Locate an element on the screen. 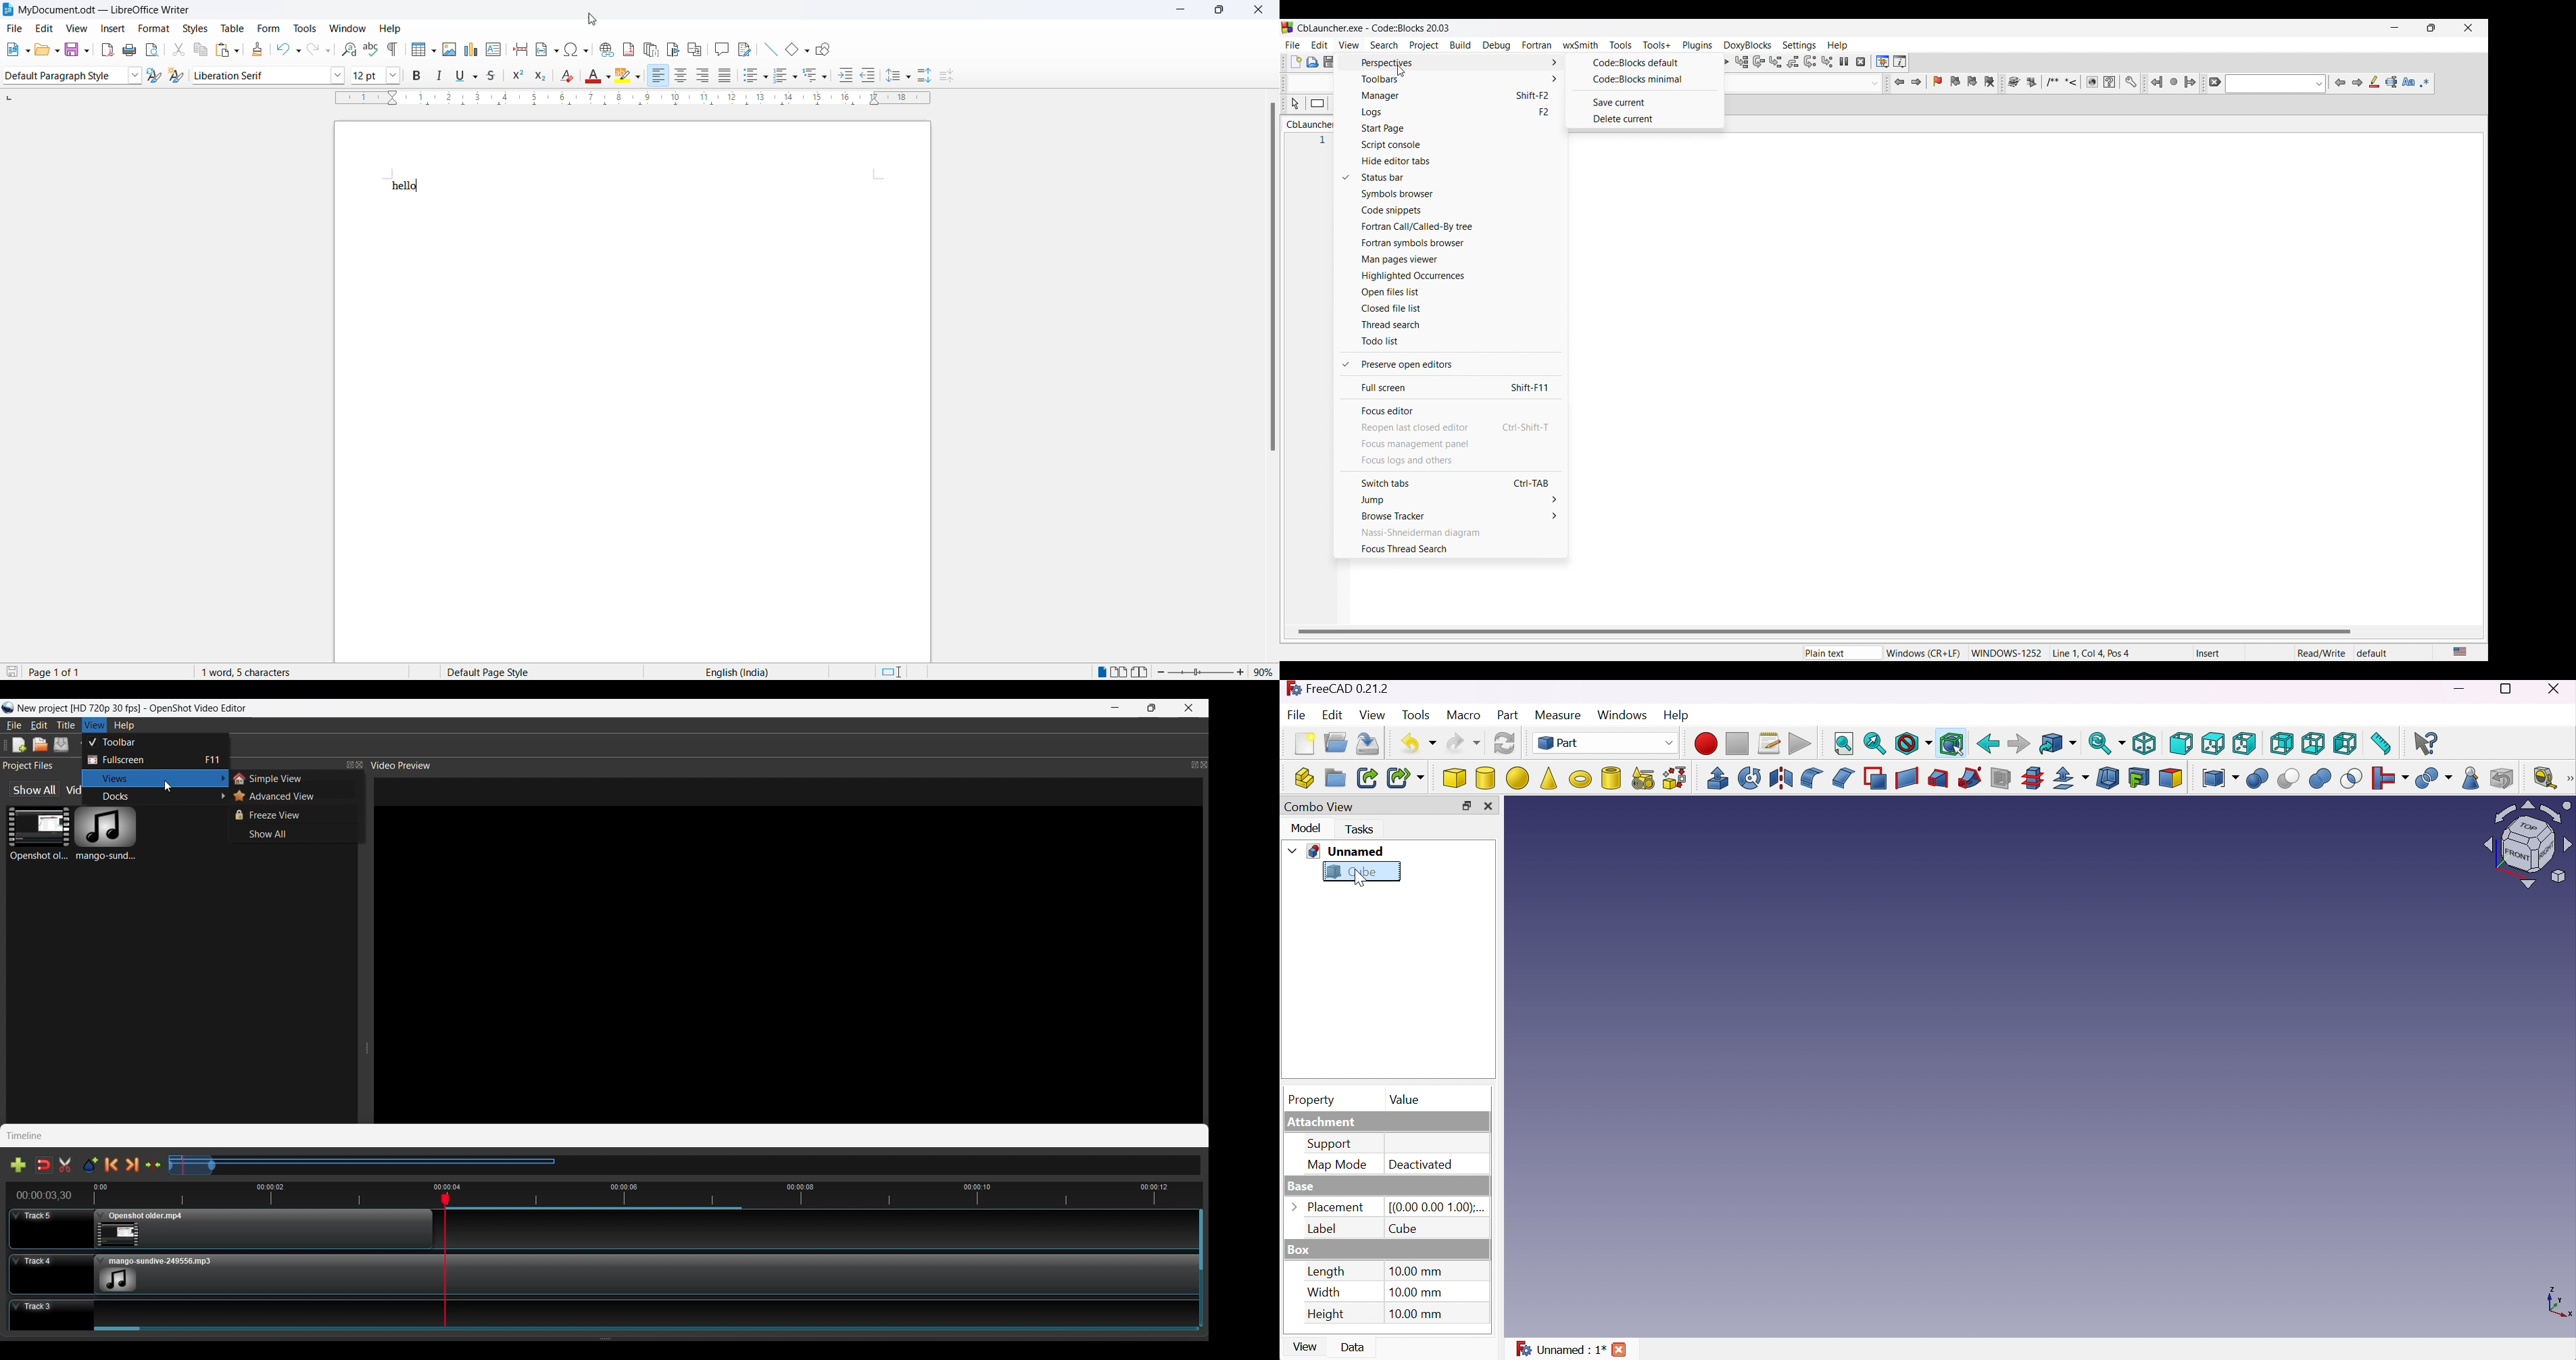  Sweep is located at coordinates (1967, 778).